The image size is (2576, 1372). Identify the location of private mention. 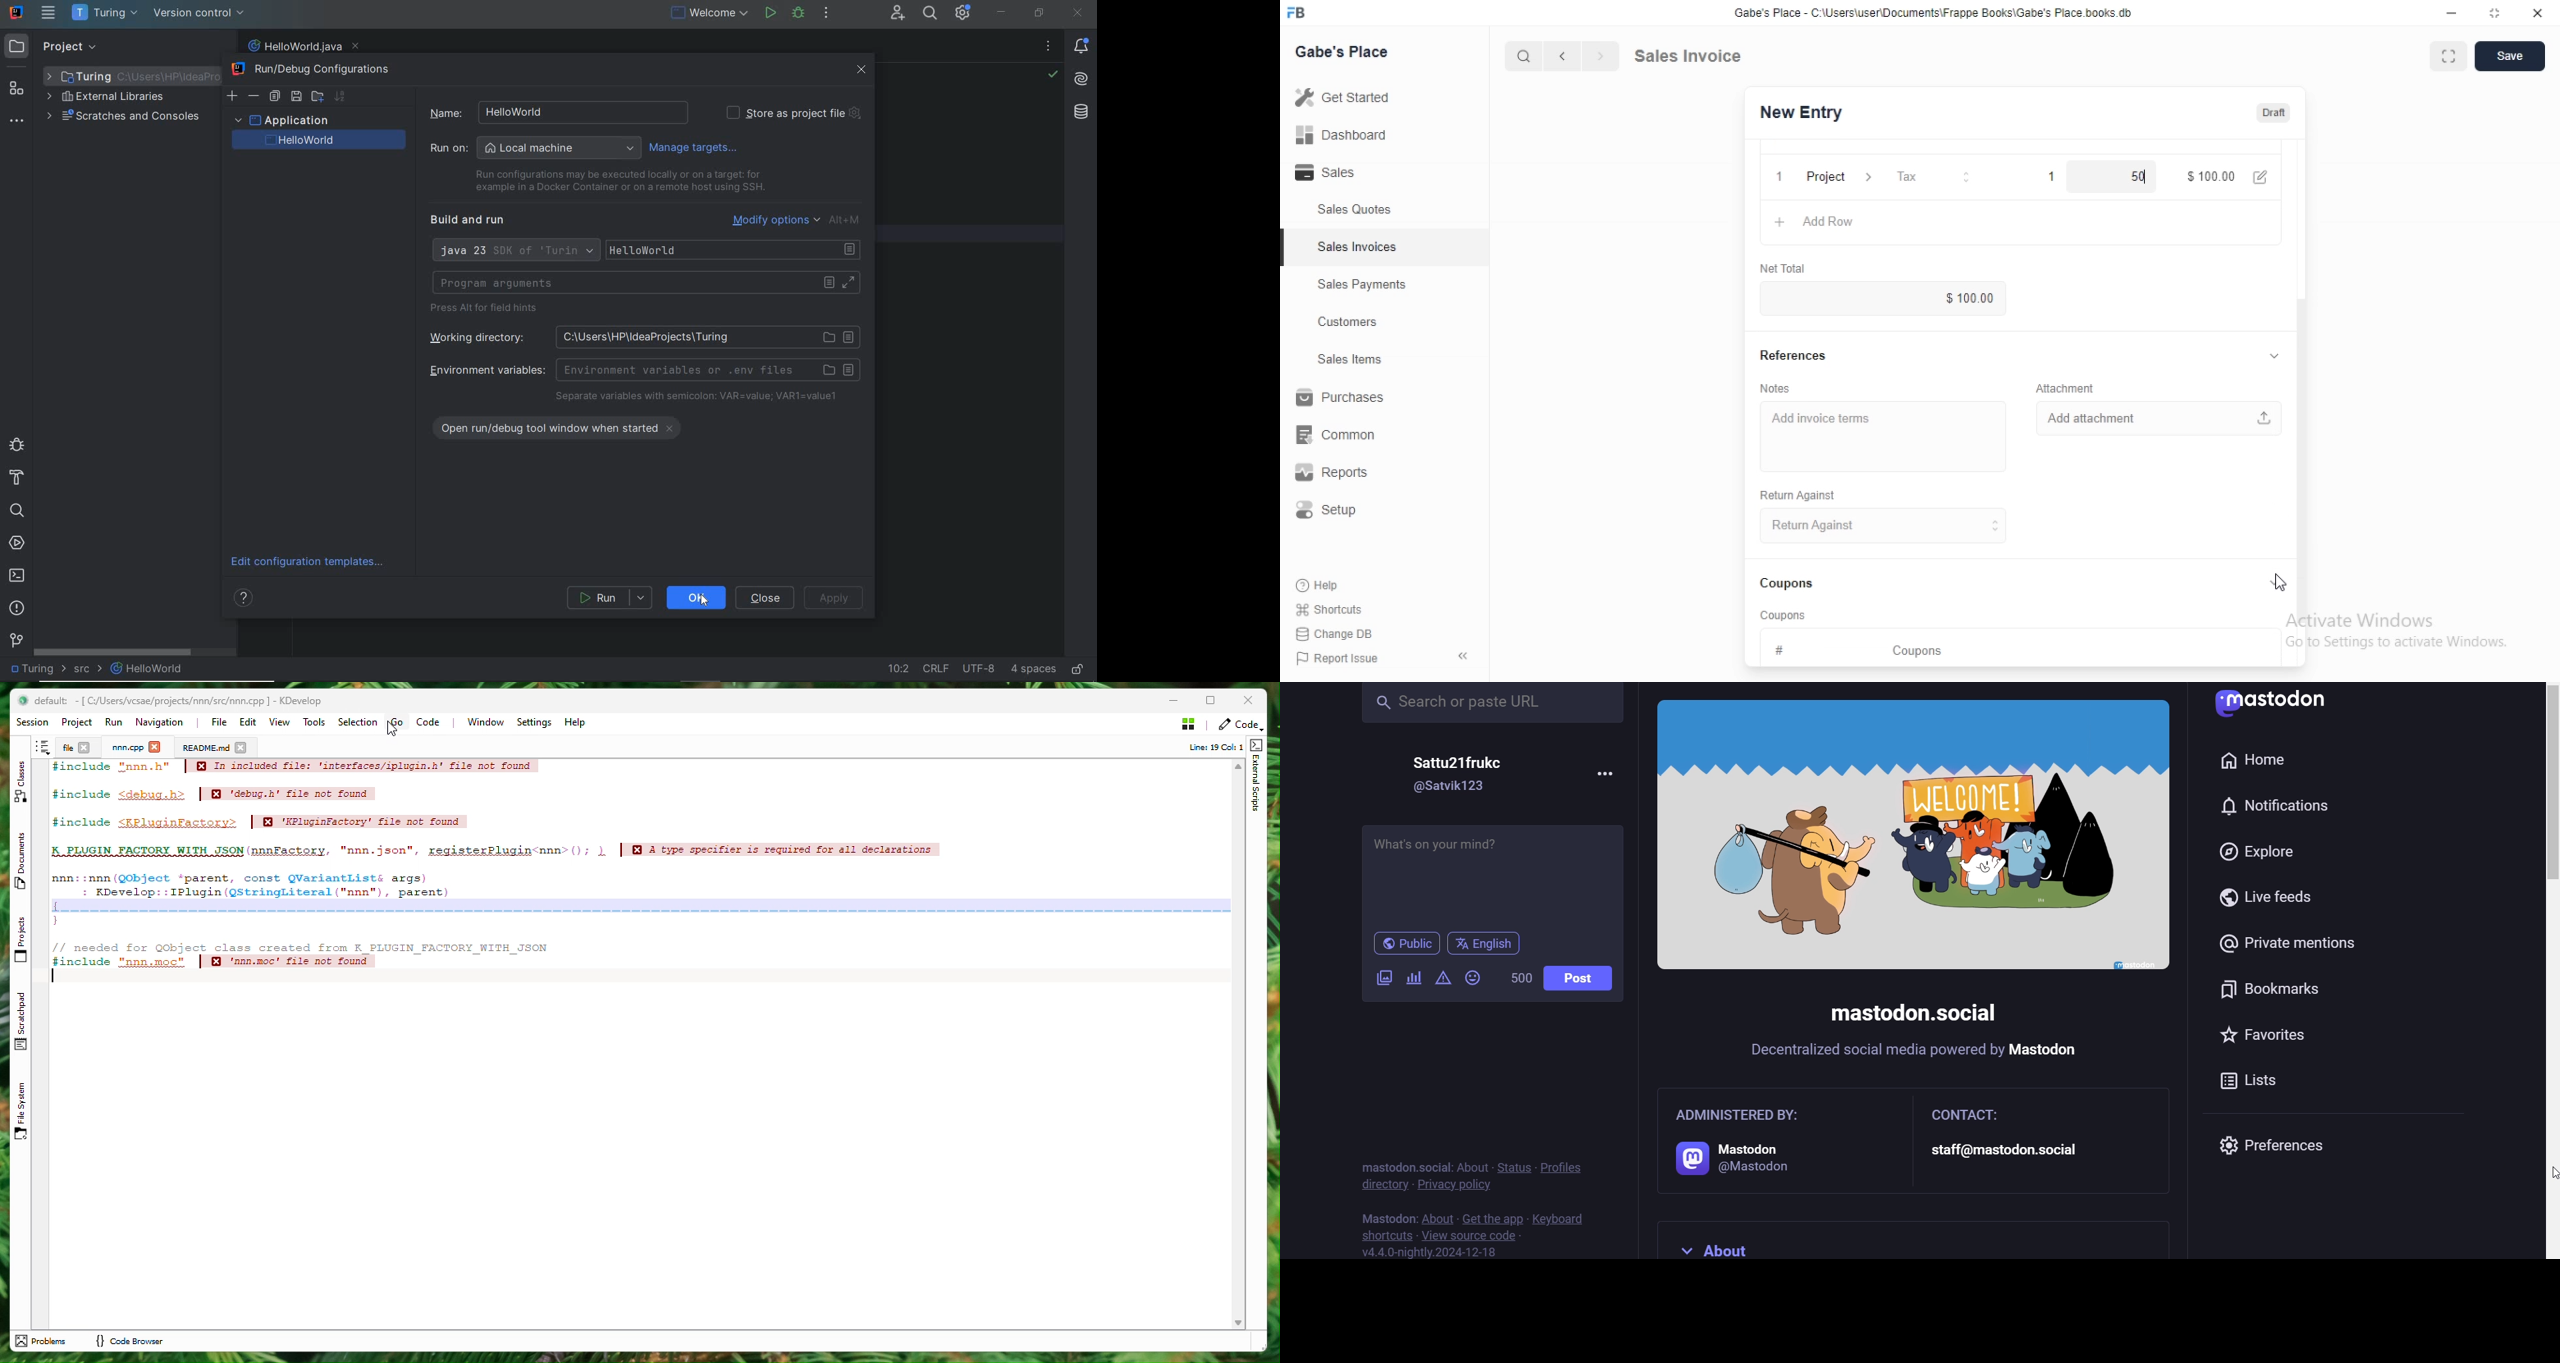
(2295, 947).